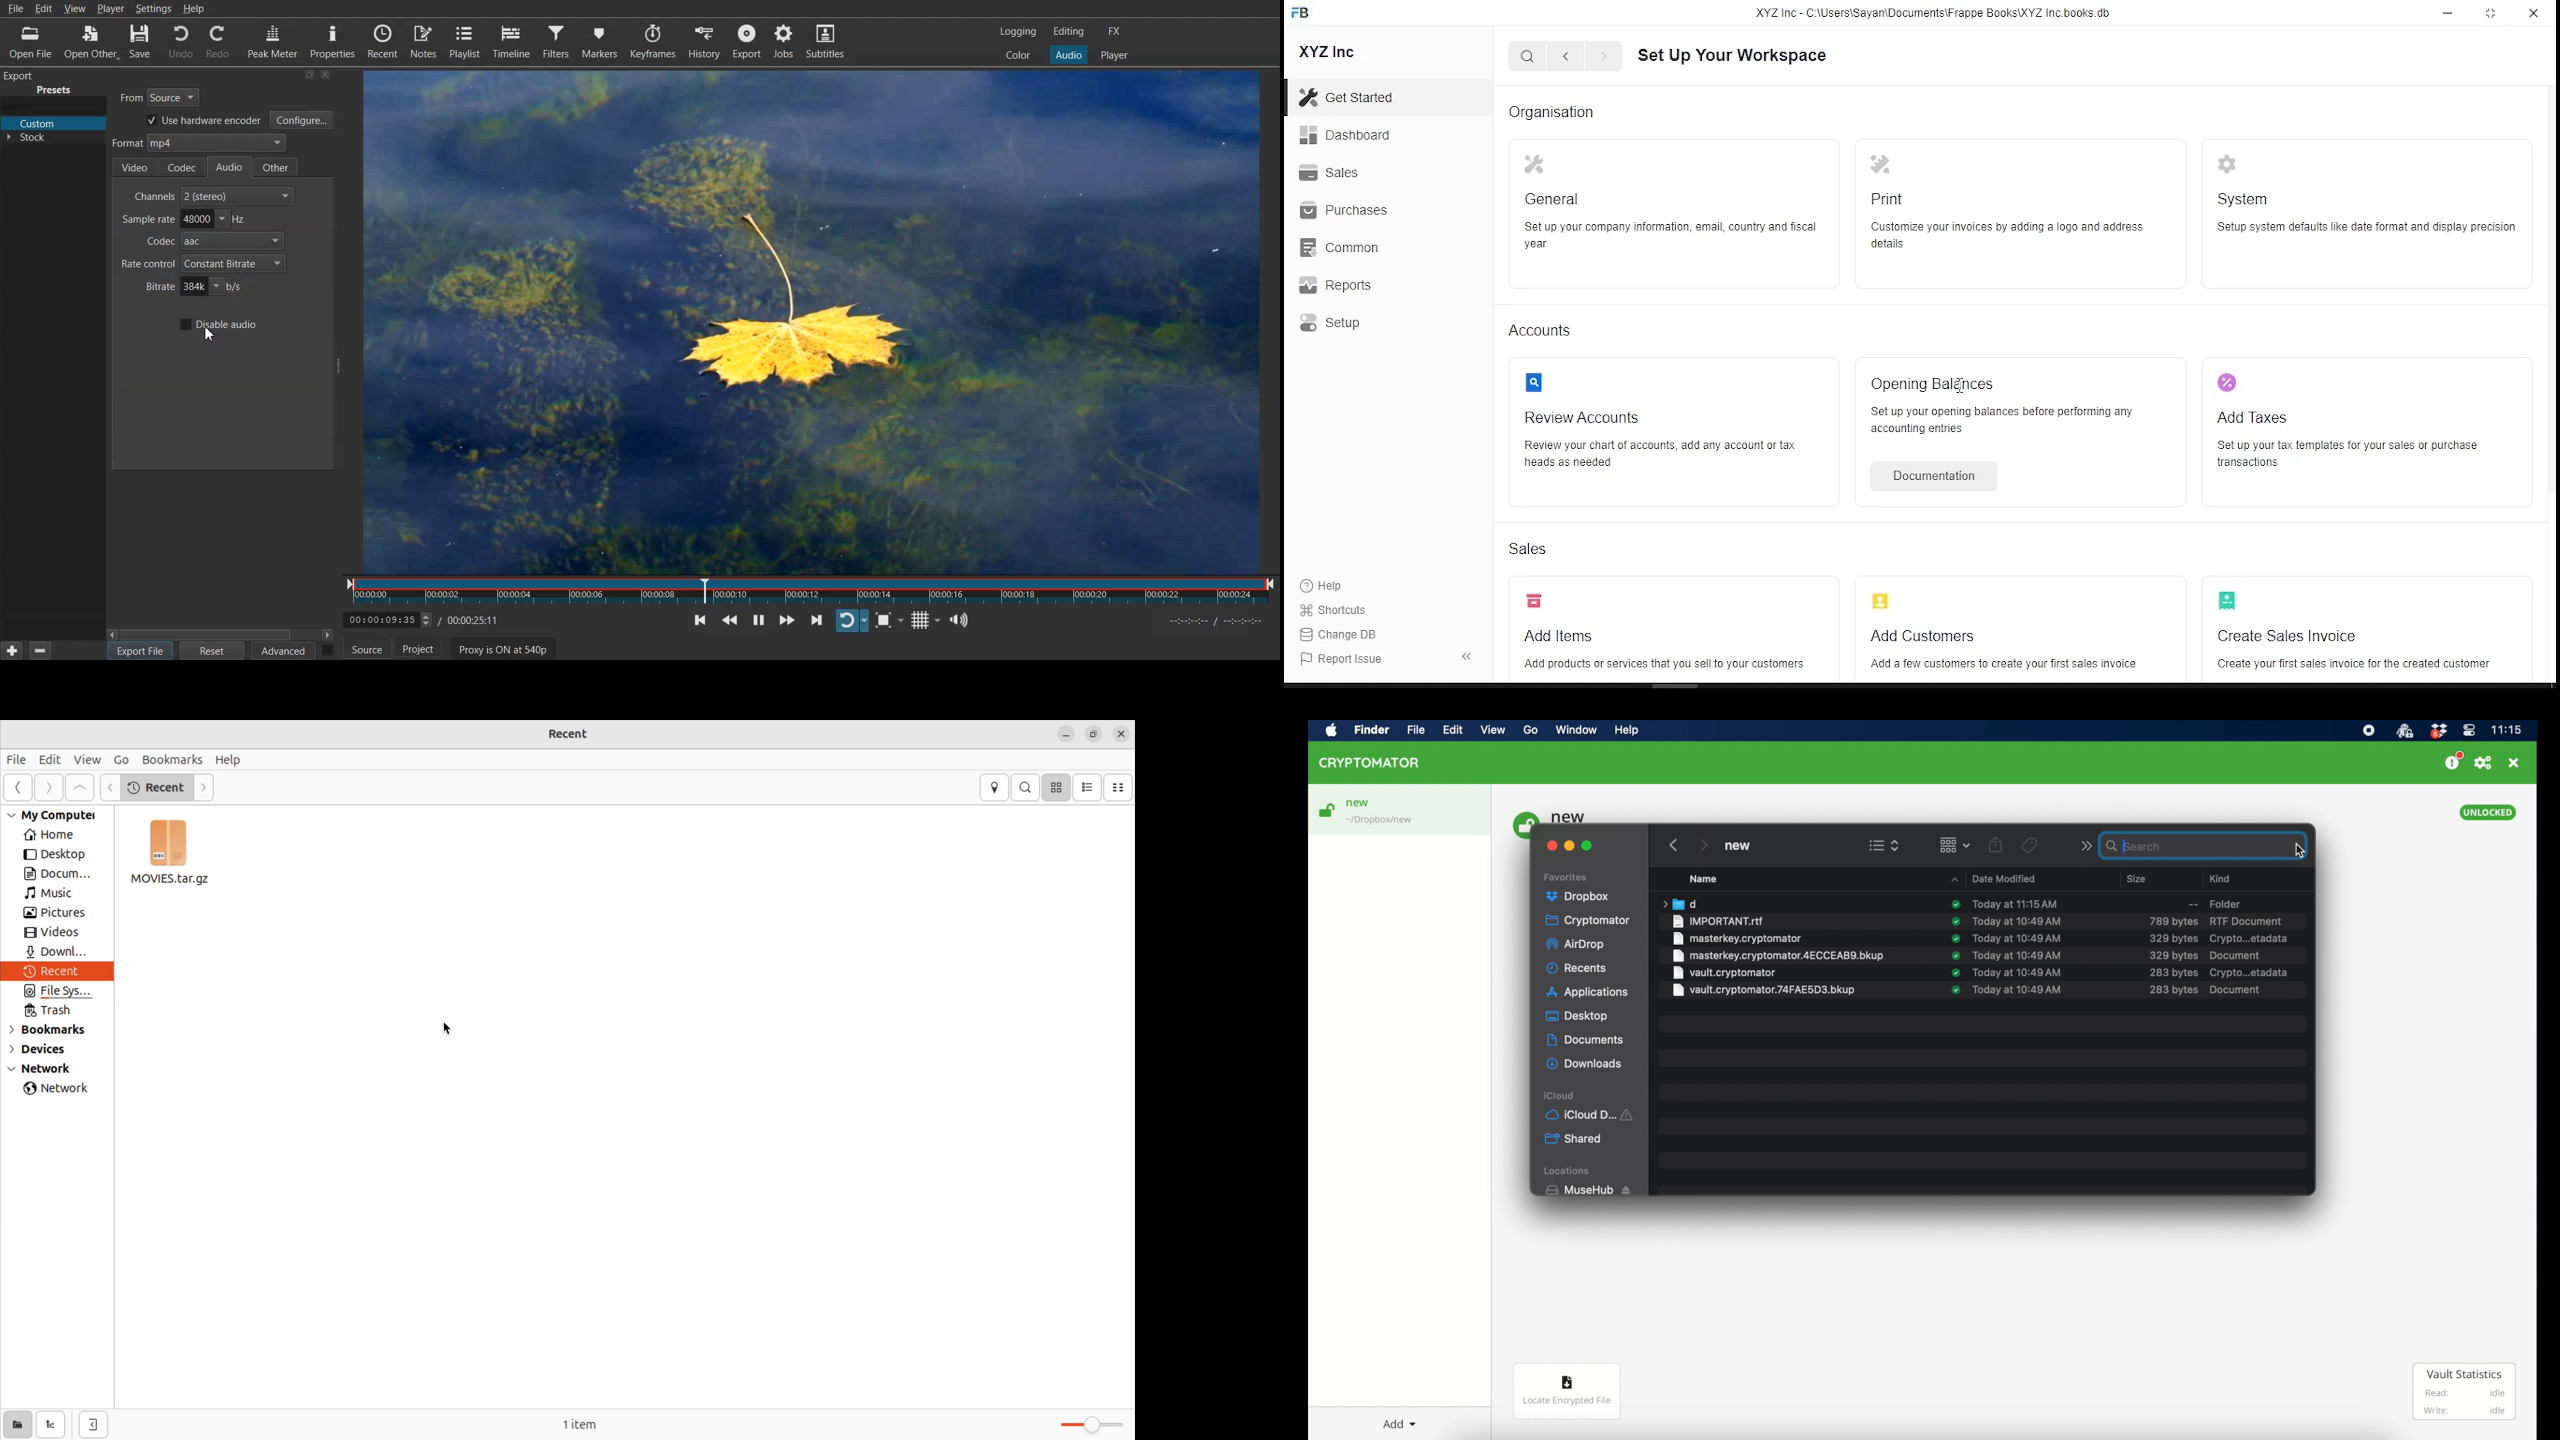 The image size is (2576, 1456). What do you see at coordinates (366, 651) in the screenshot?
I see `Source` at bounding box center [366, 651].